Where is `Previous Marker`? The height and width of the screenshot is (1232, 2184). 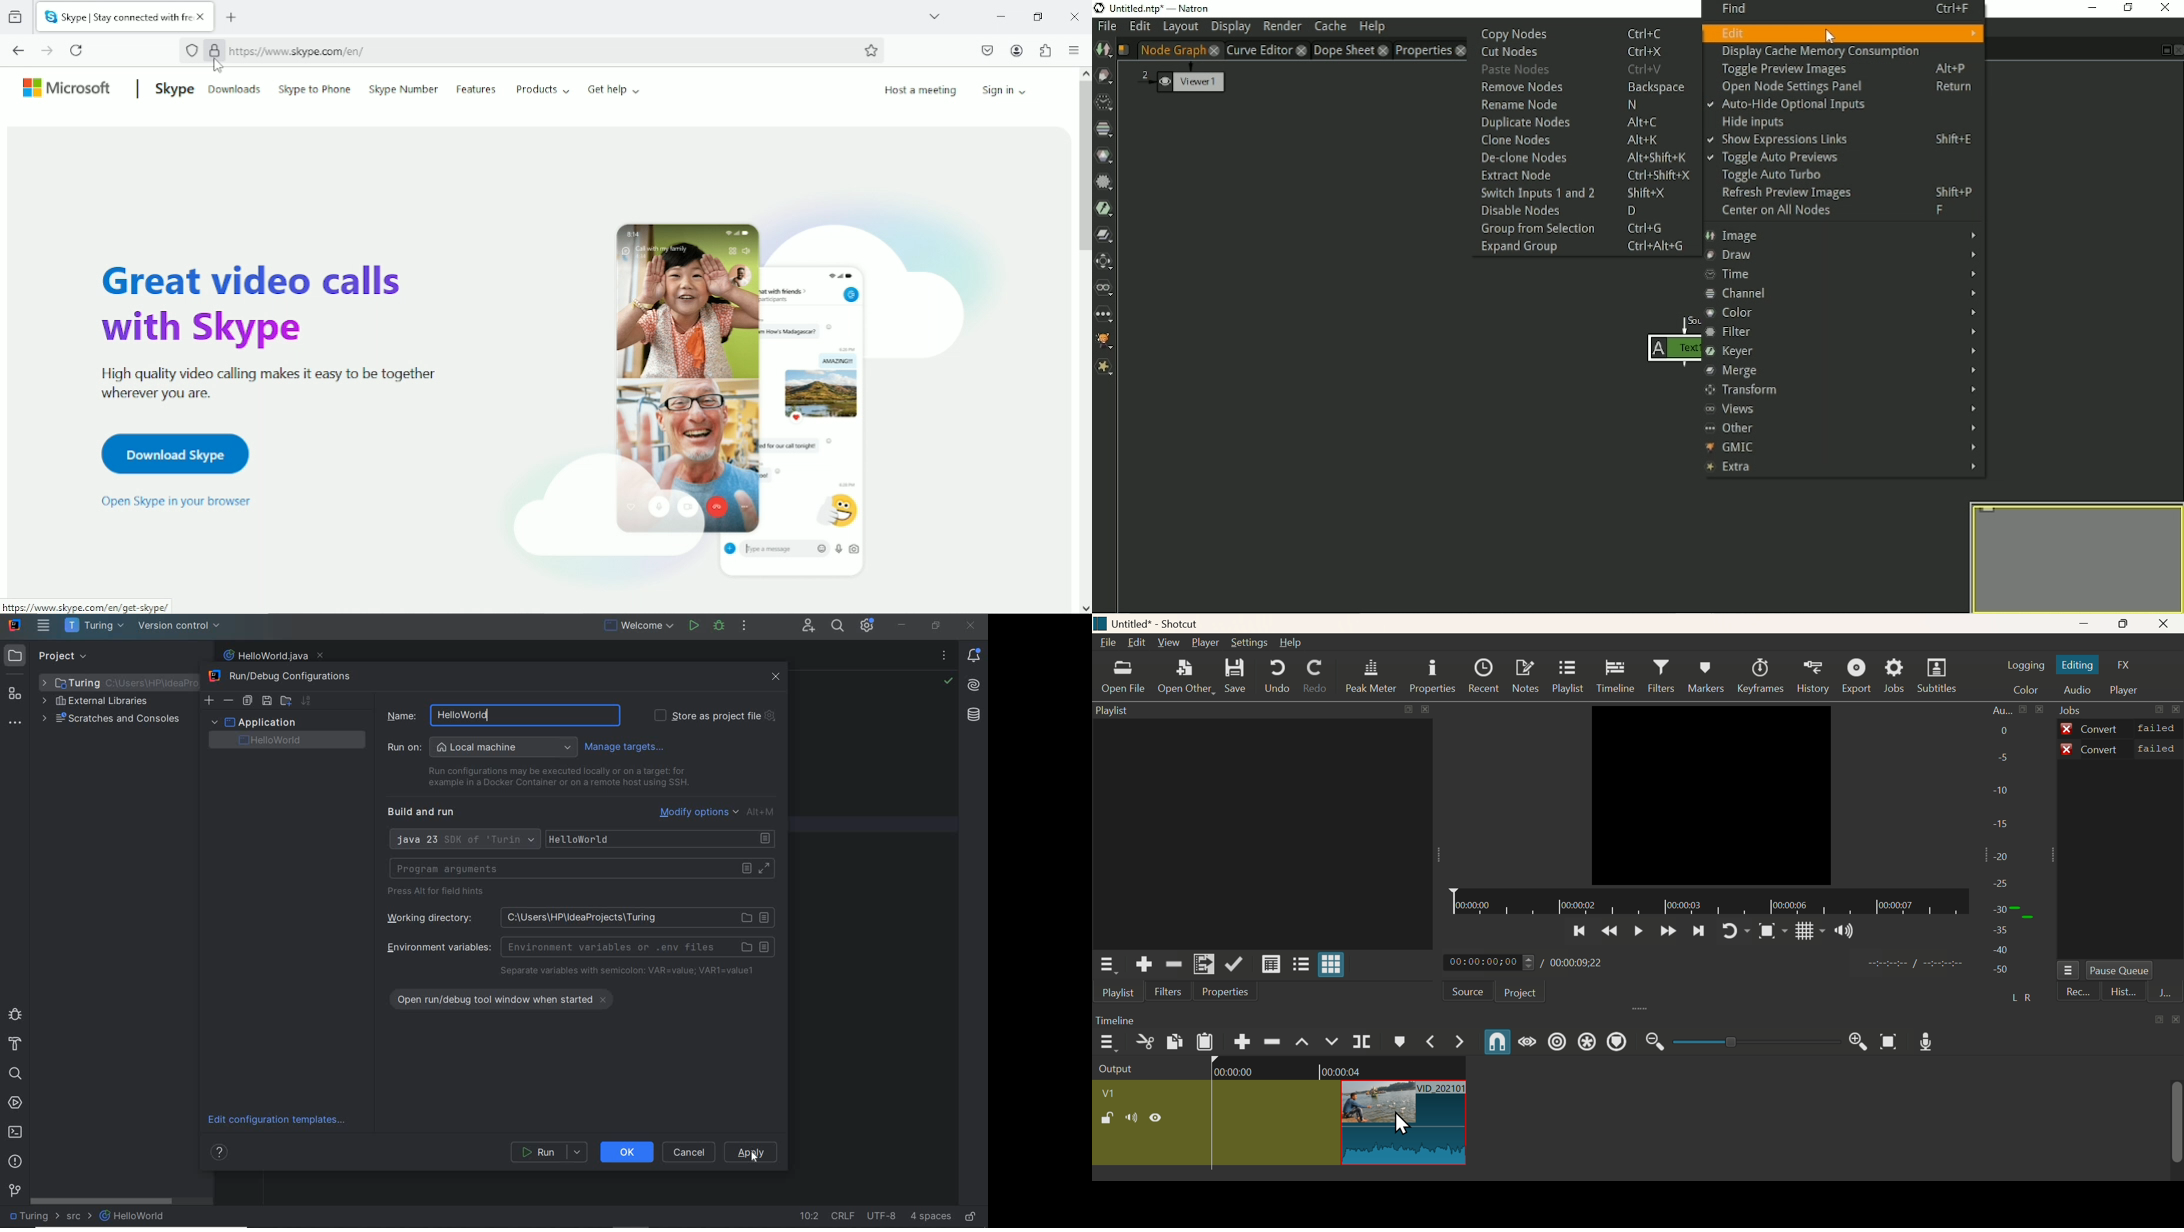
Previous Marker is located at coordinates (1437, 1042).